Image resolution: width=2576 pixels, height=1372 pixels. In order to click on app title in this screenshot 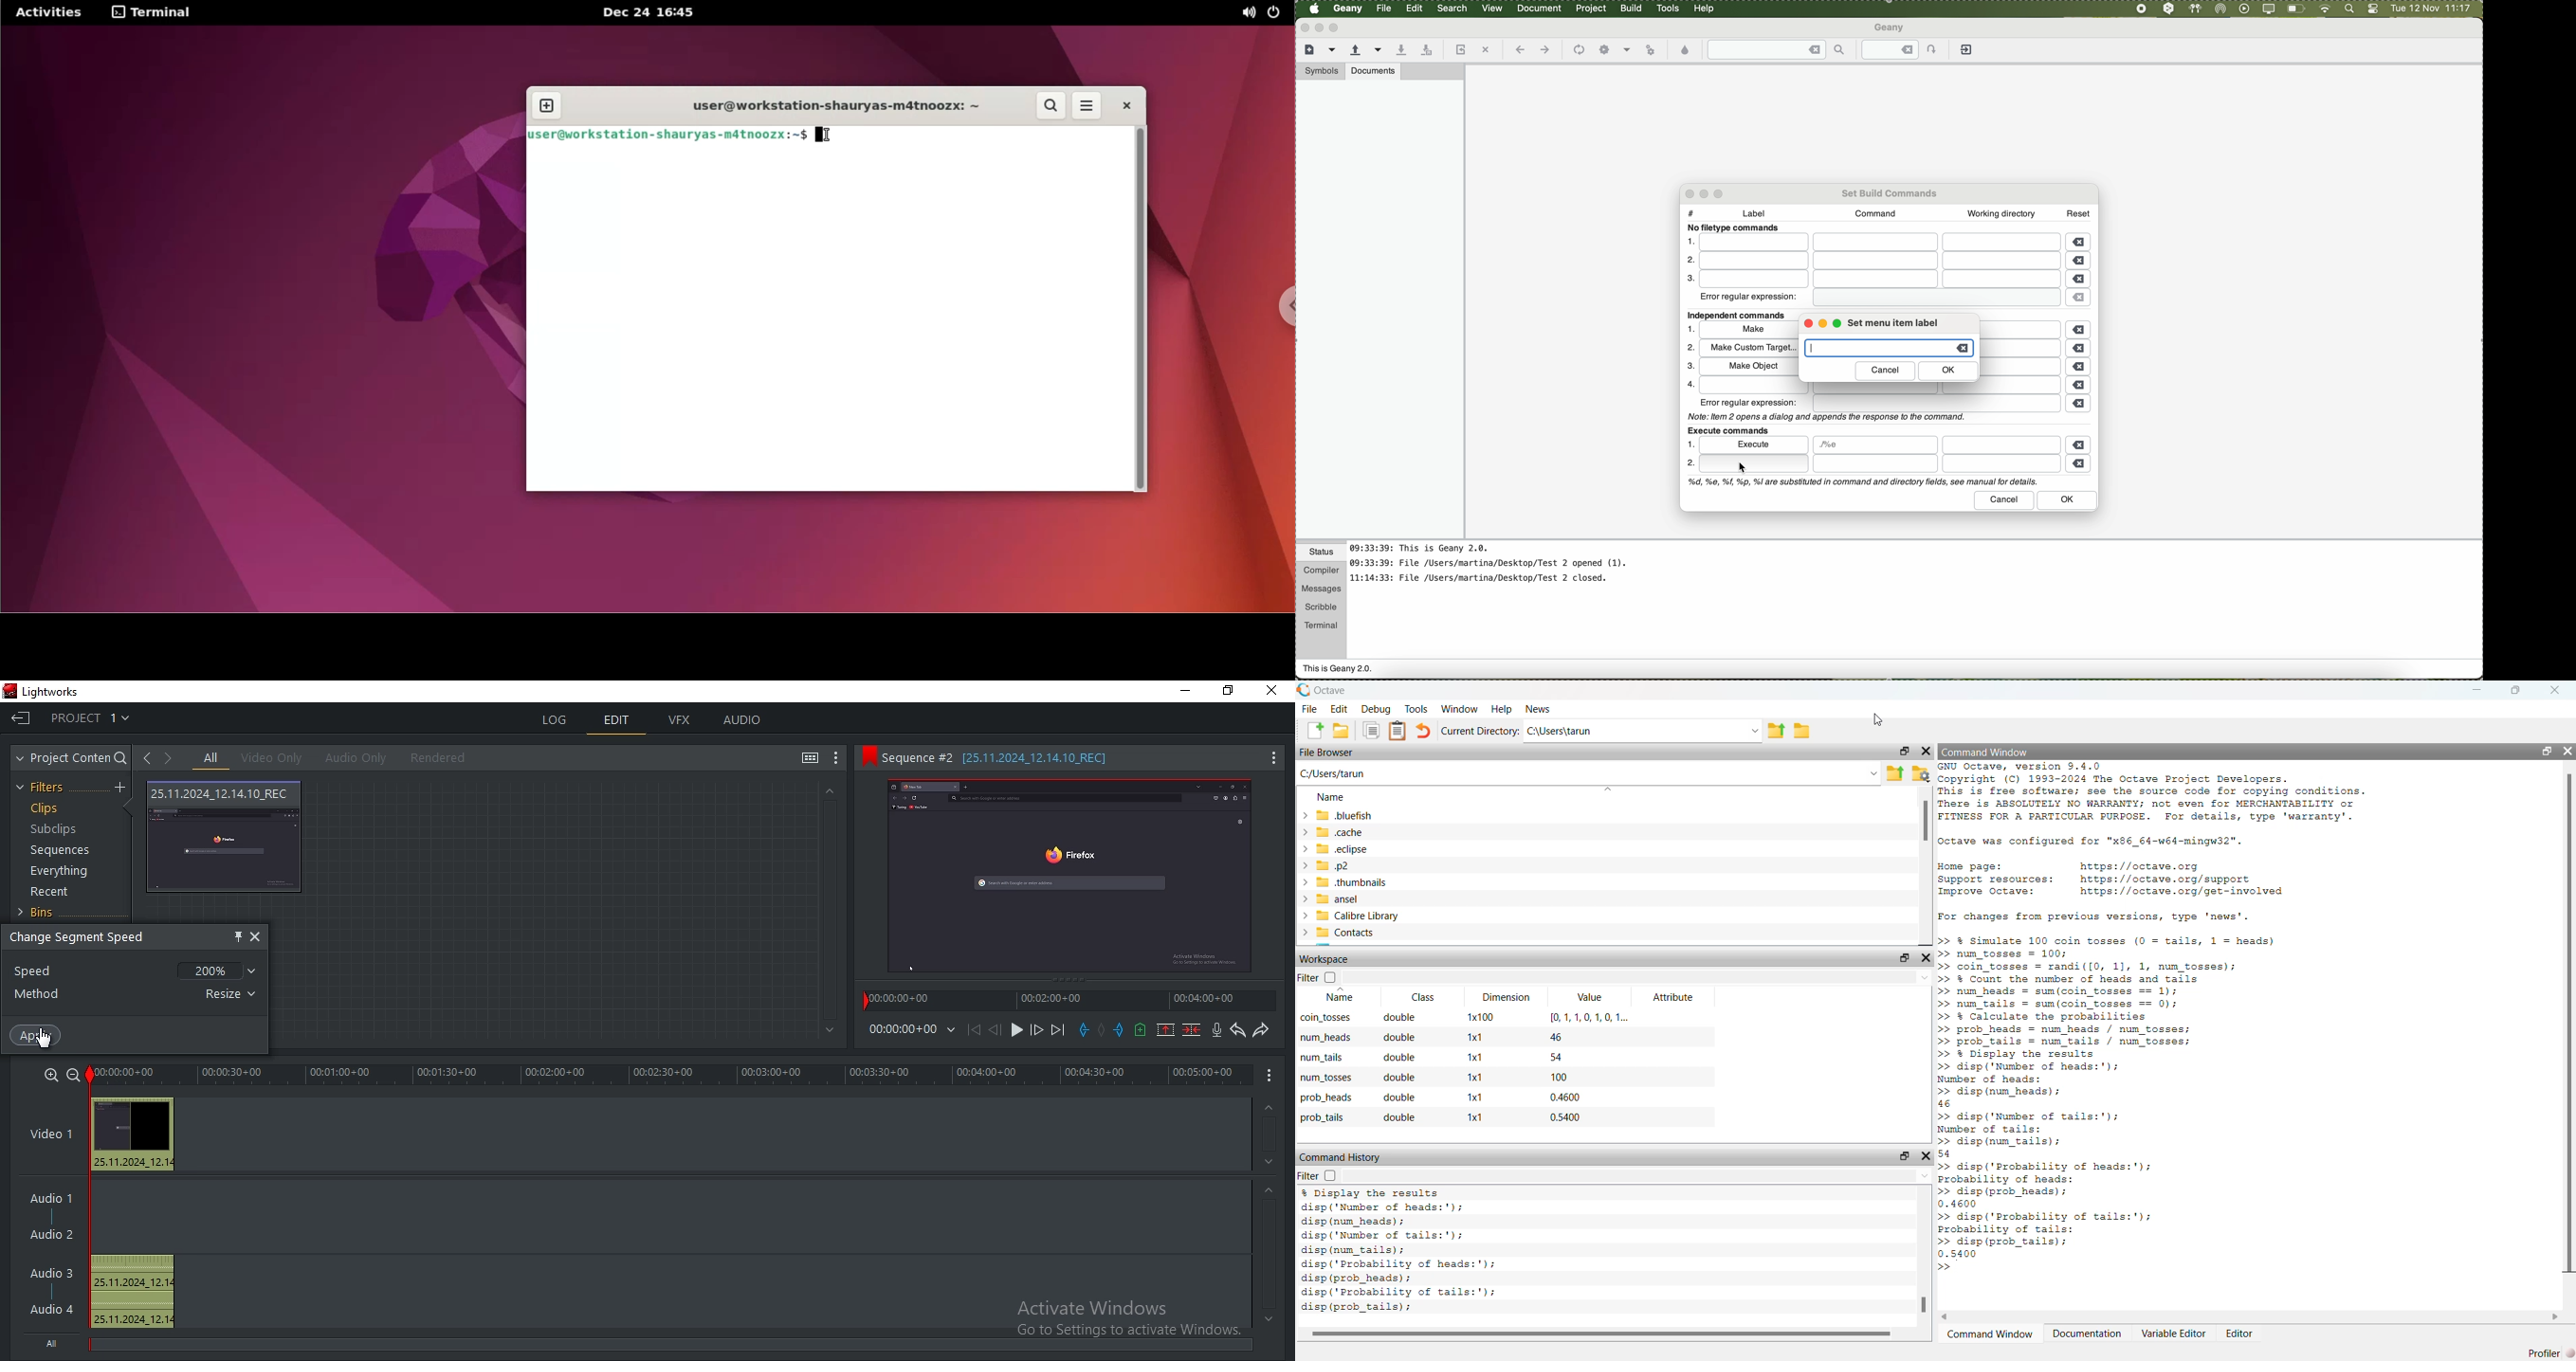, I will do `click(45, 693)`.